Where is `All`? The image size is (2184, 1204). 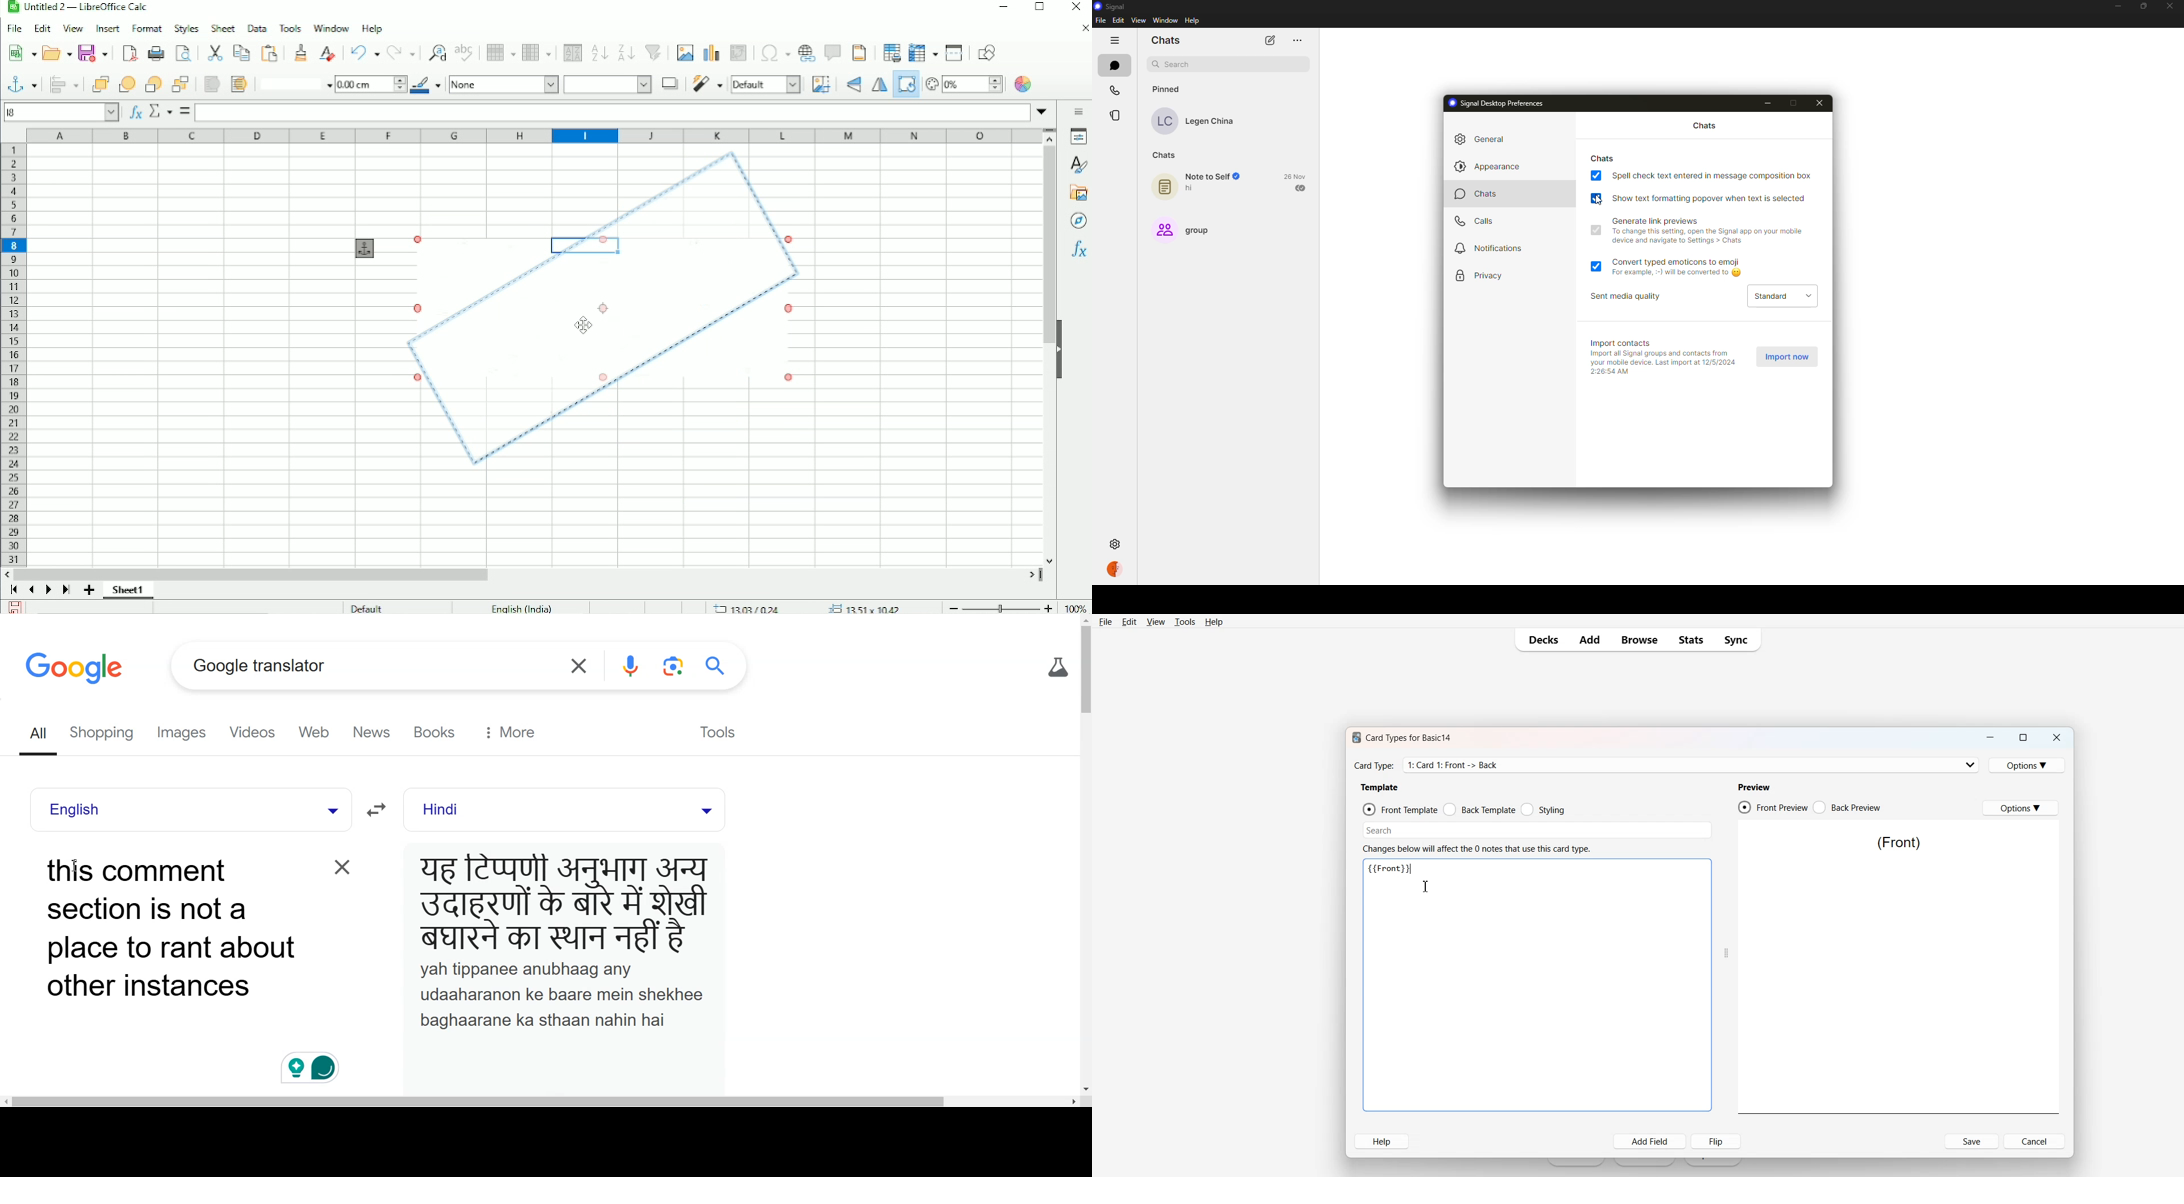 All is located at coordinates (40, 735).